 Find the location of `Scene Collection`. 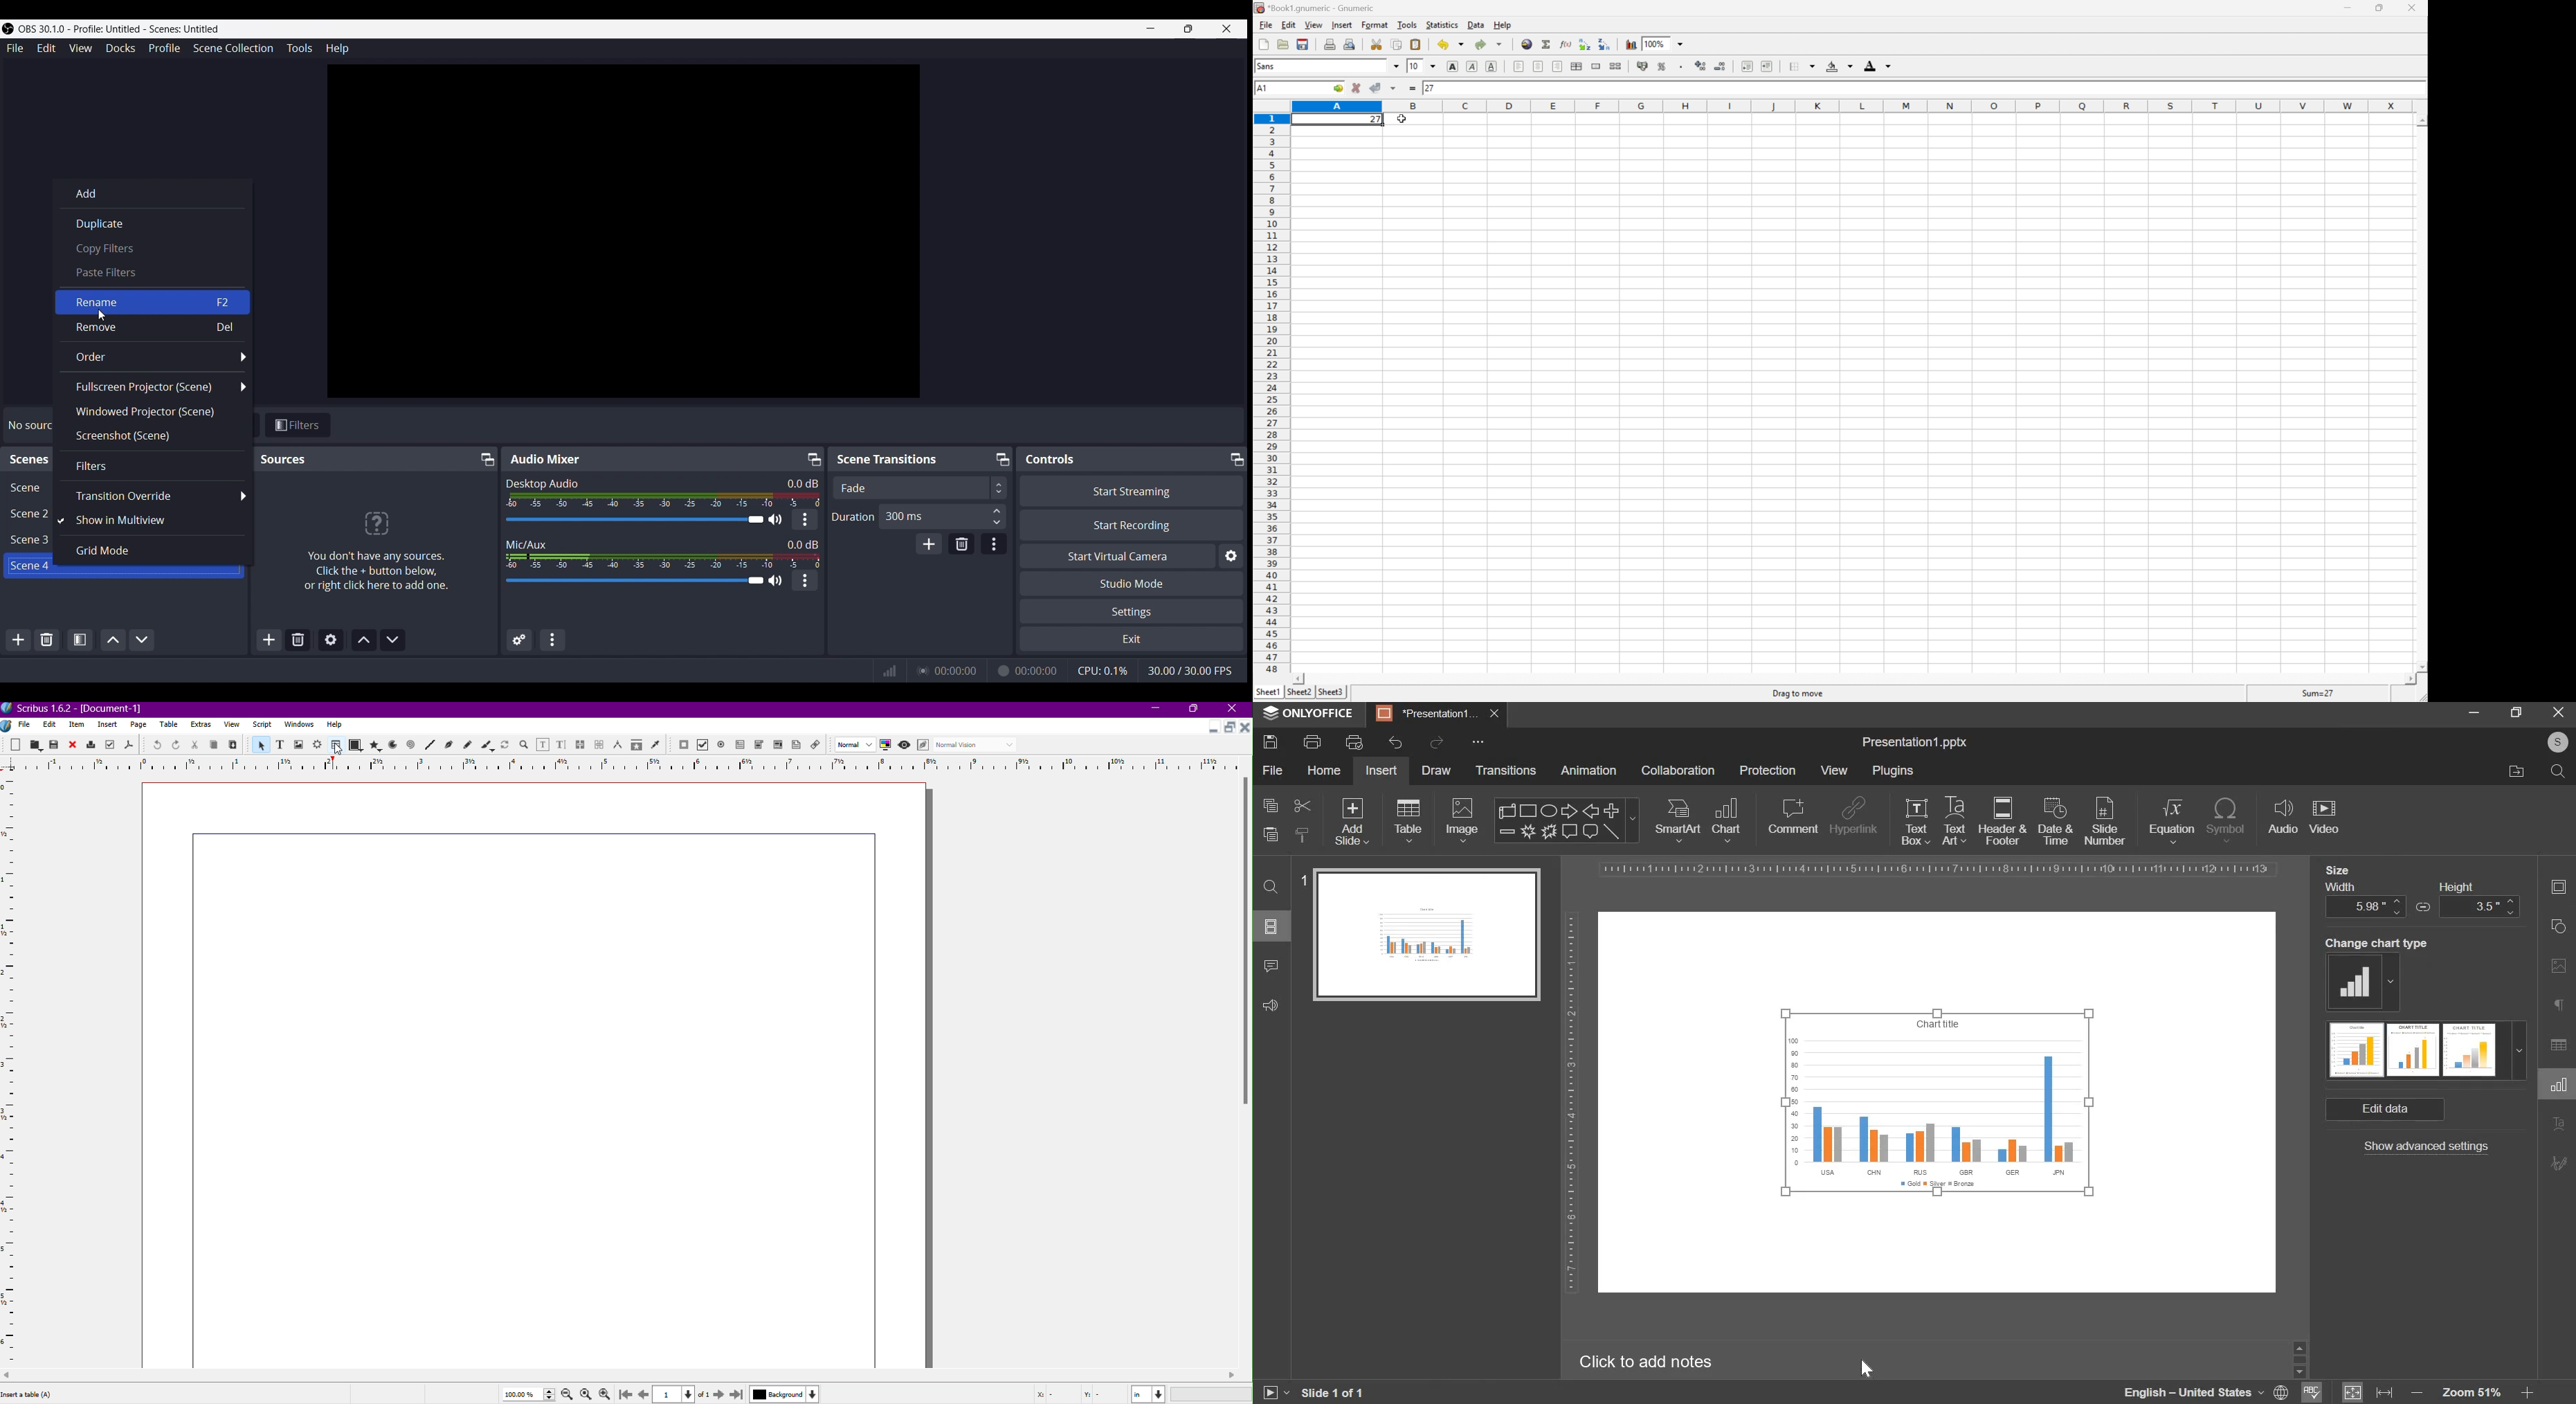

Scene Collection is located at coordinates (234, 47).